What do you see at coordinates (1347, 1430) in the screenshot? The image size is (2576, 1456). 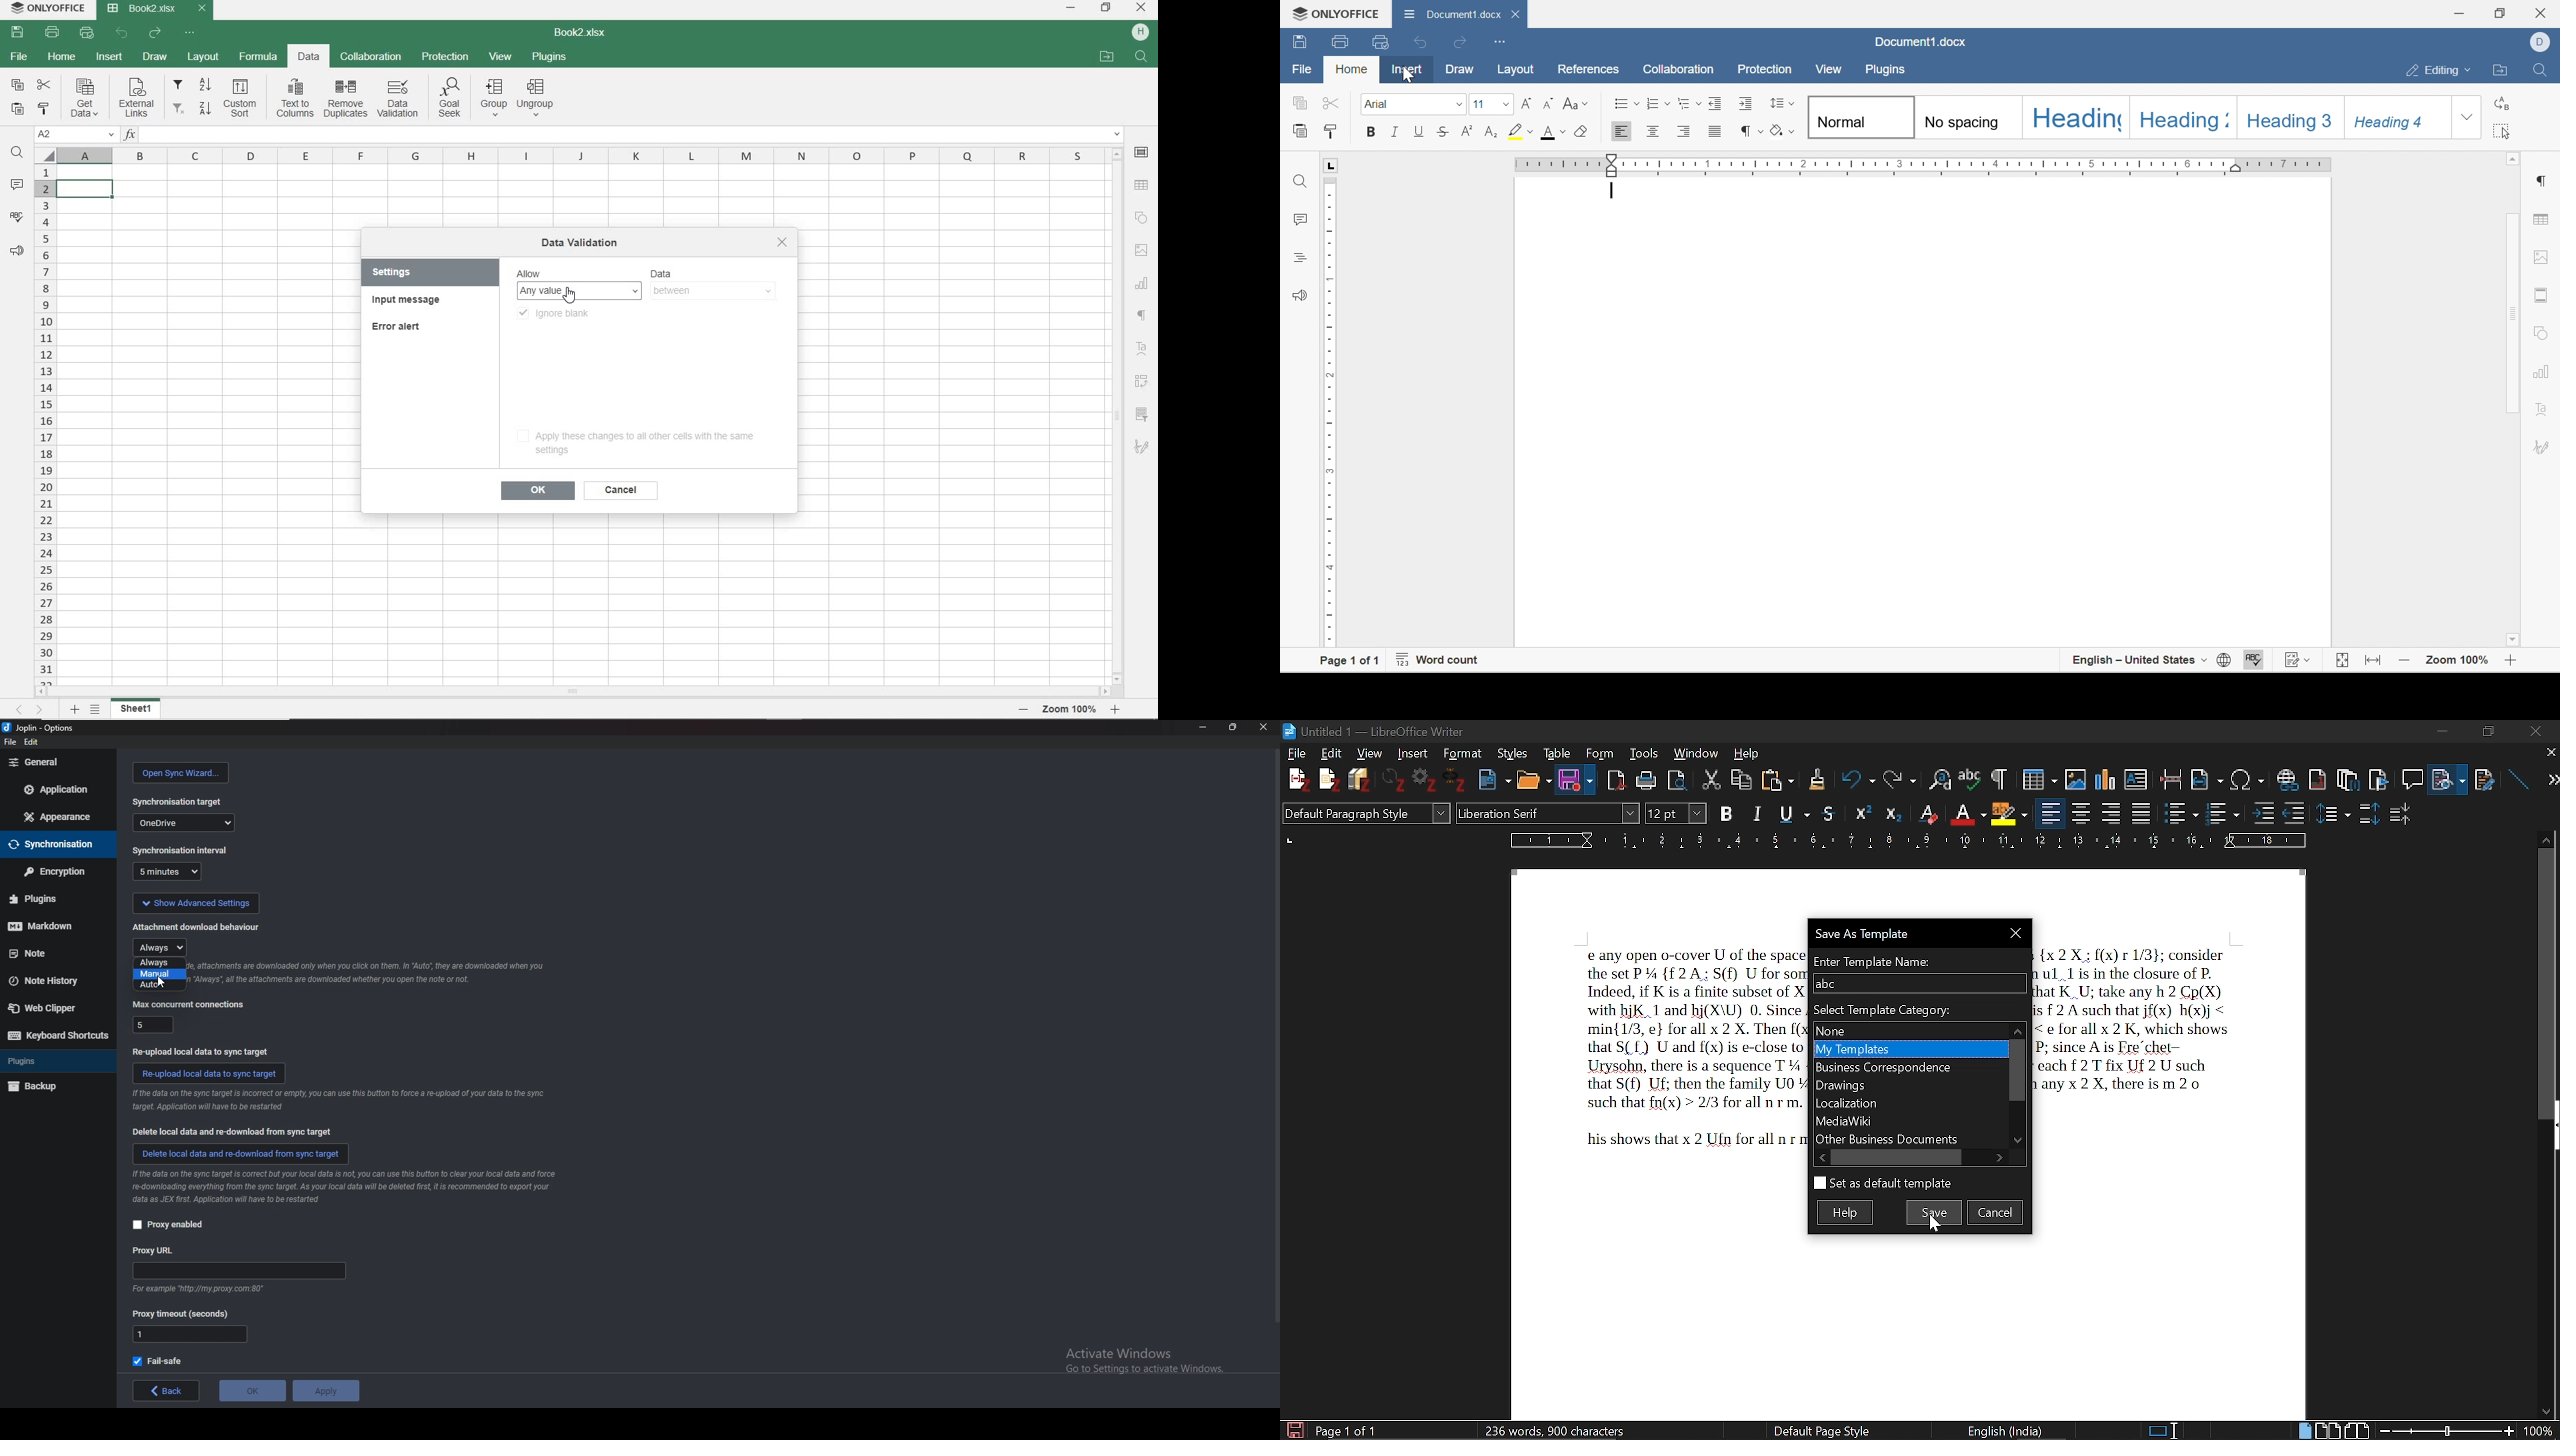 I see `Page 1 of 1` at bounding box center [1347, 1430].